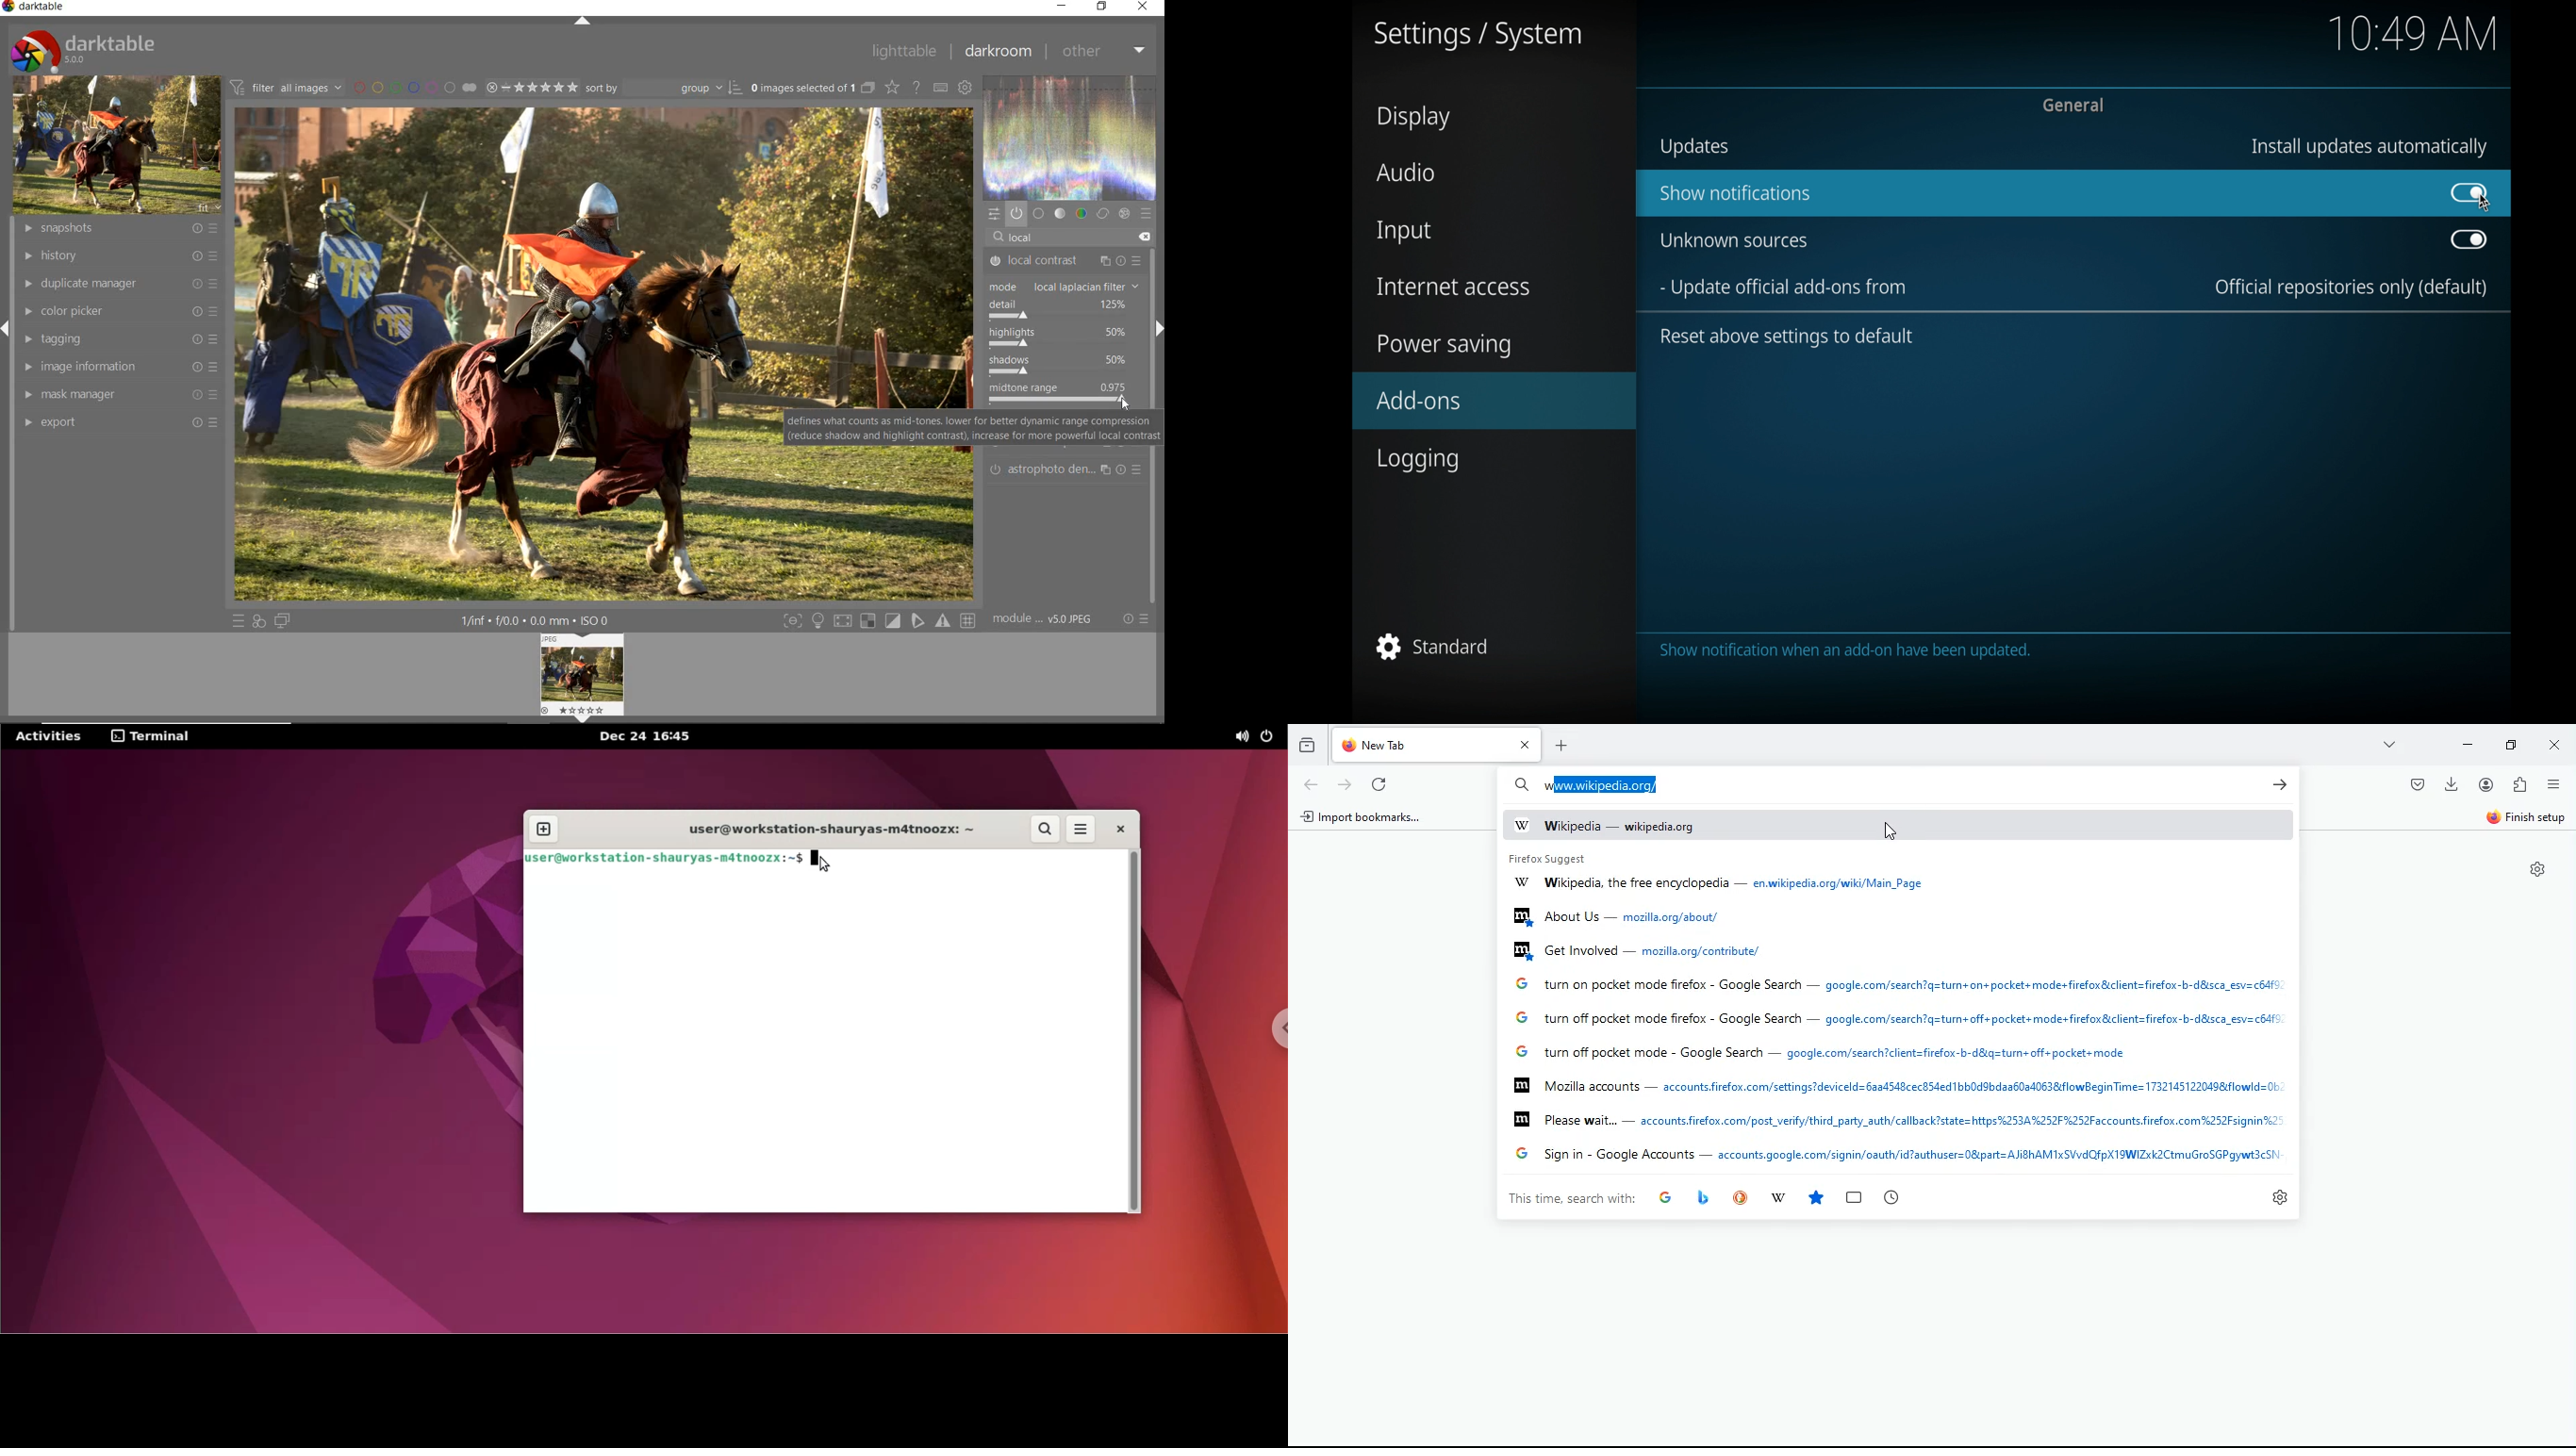 This screenshot has height=1456, width=2576. What do you see at coordinates (893, 87) in the screenshot?
I see `change type of overlays` at bounding box center [893, 87].